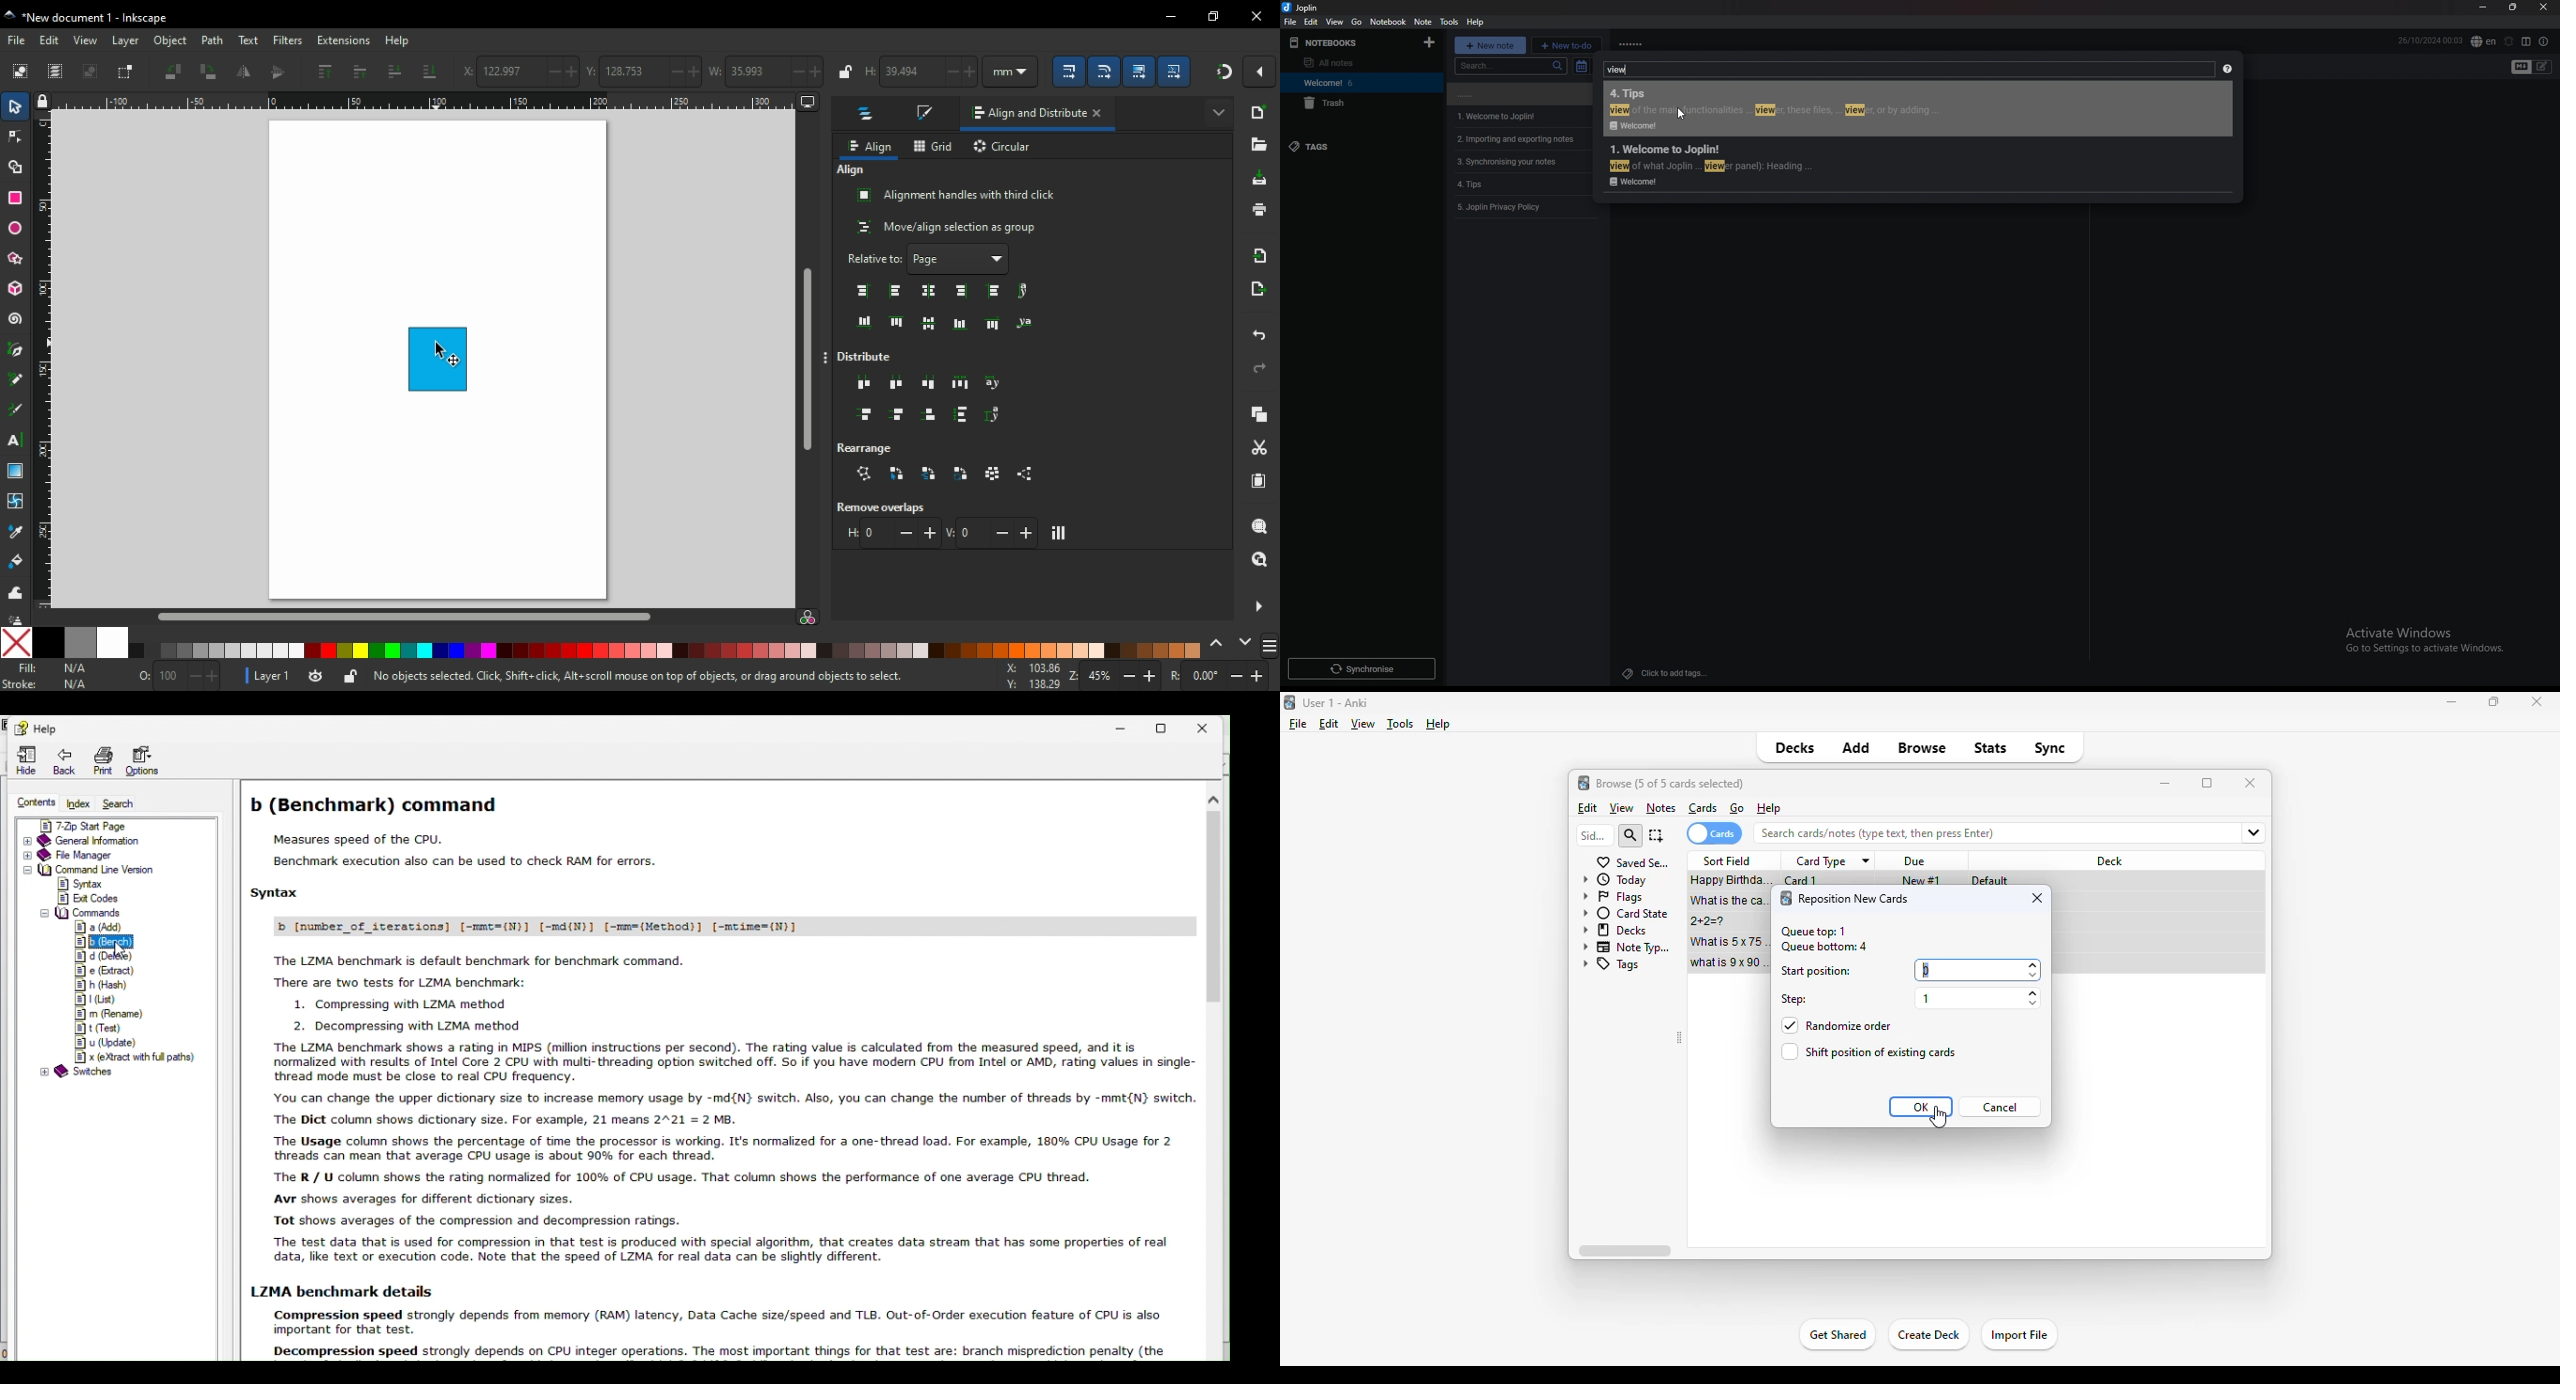  Describe the element at coordinates (1567, 45) in the screenshot. I see `new todo` at that location.